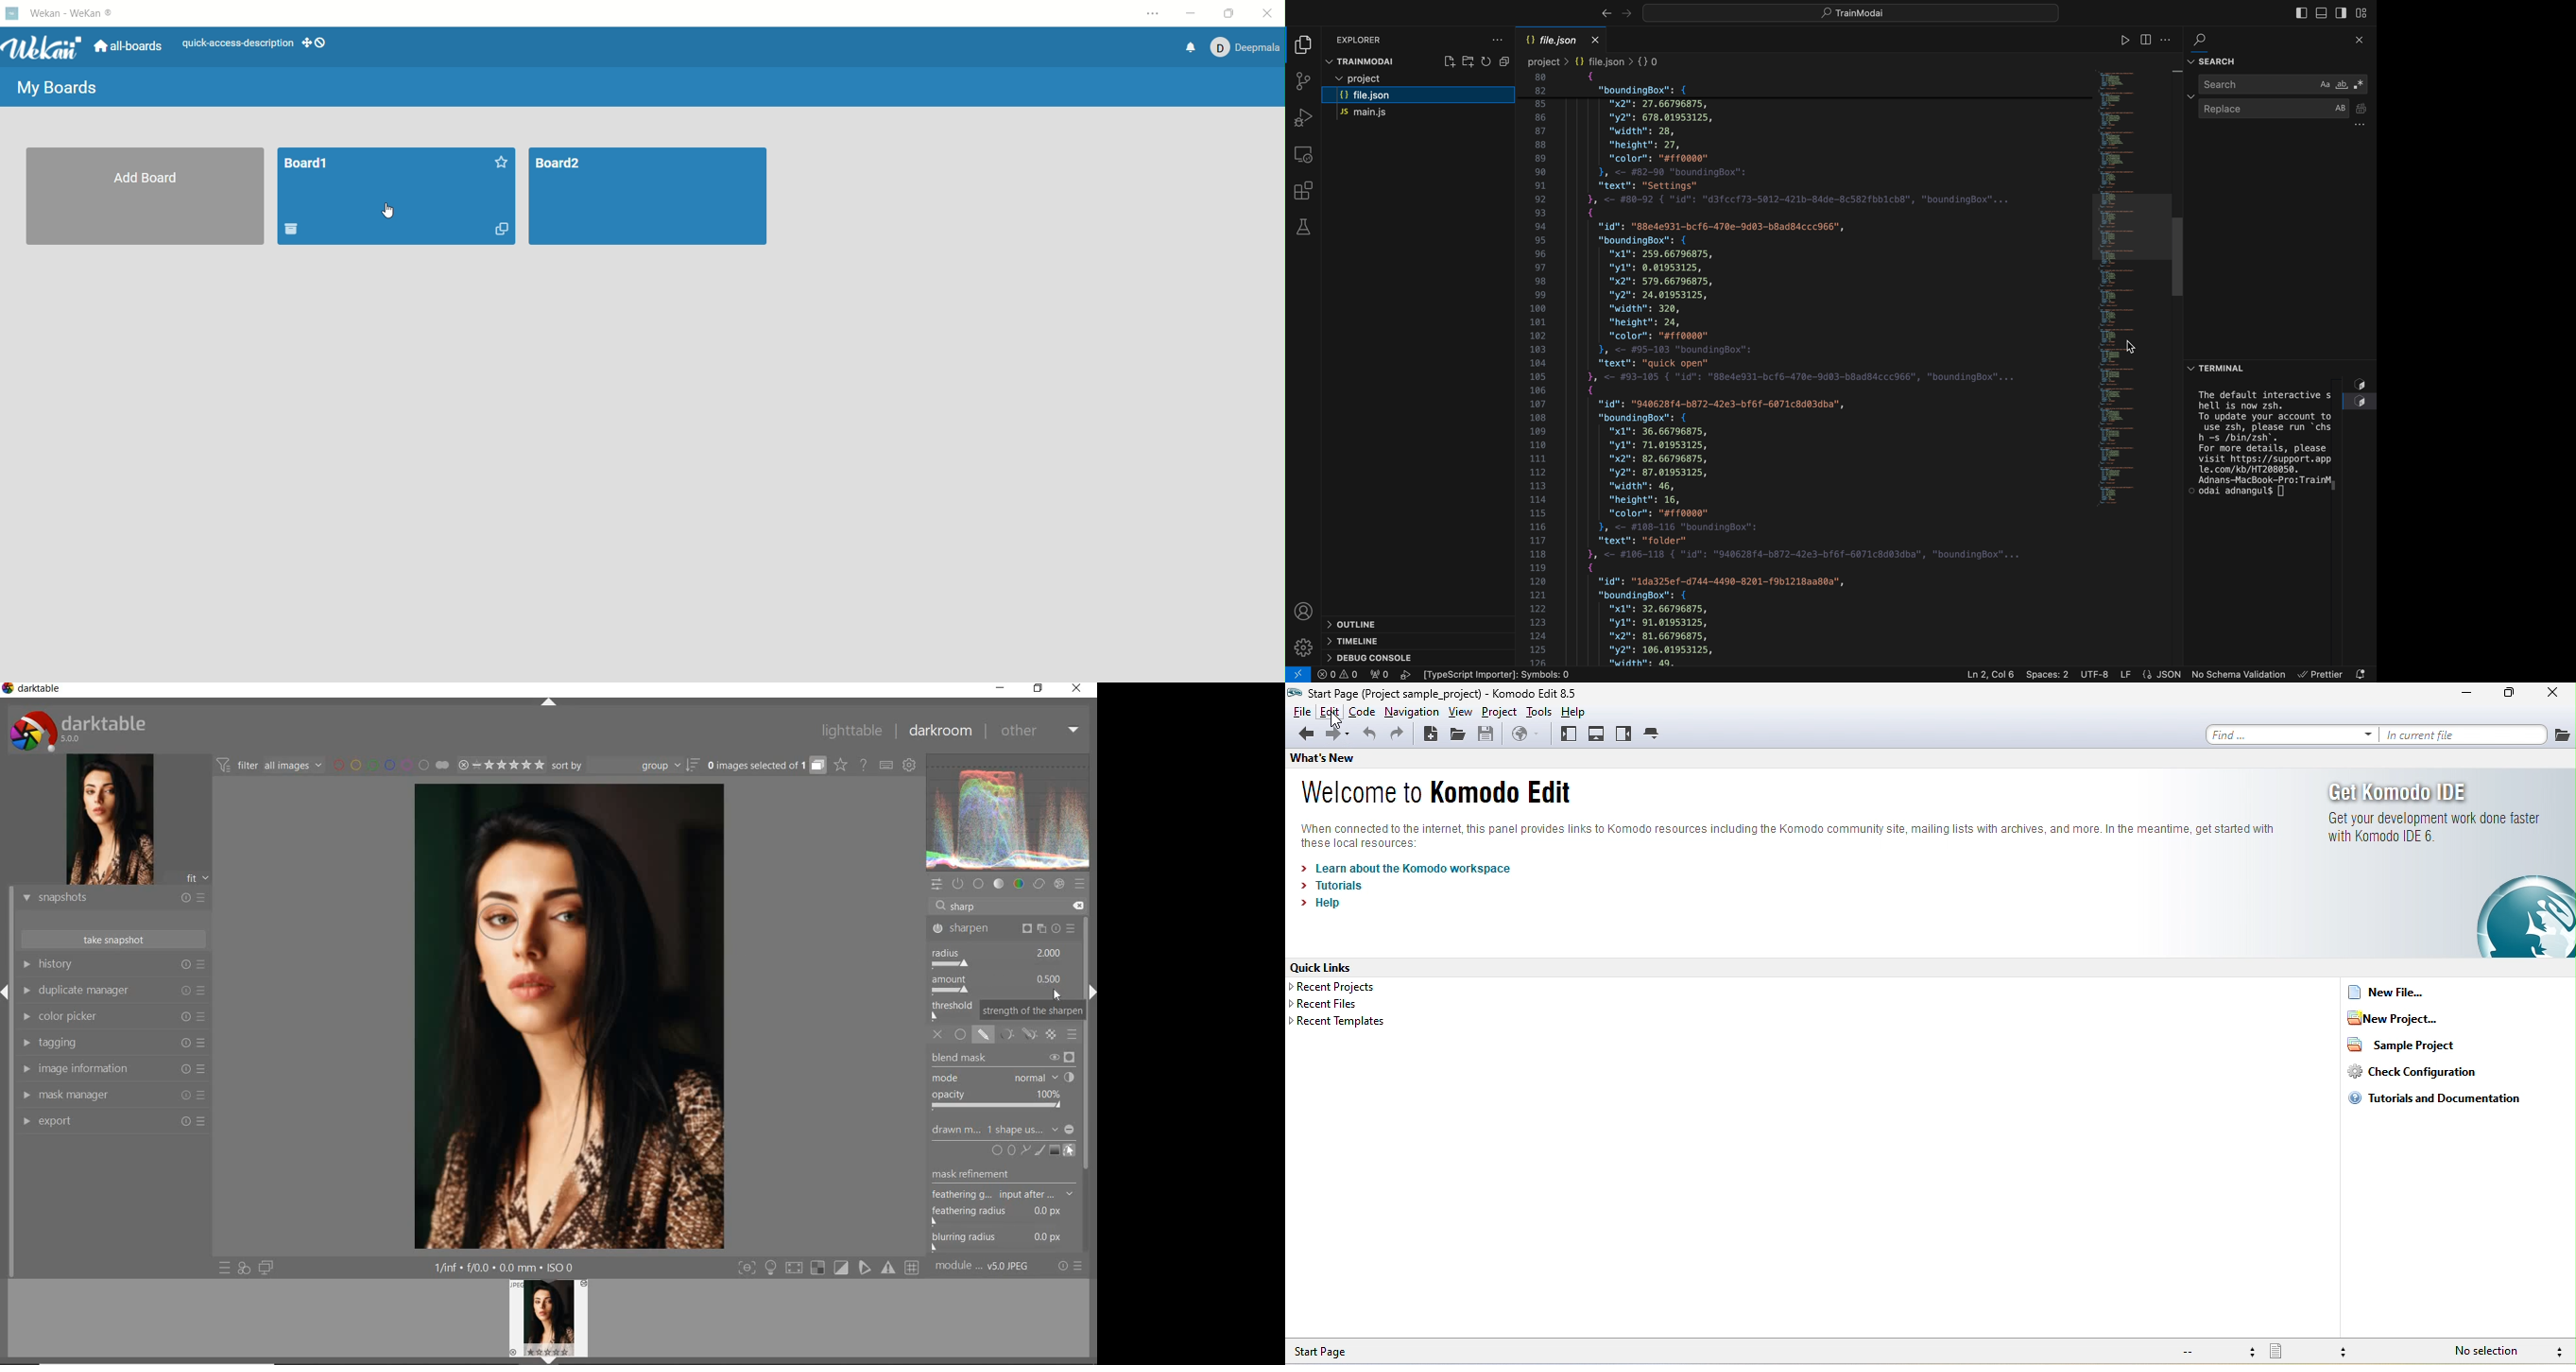 This screenshot has width=2576, height=1372. What do you see at coordinates (492, 163) in the screenshot?
I see `favorite` at bounding box center [492, 163].